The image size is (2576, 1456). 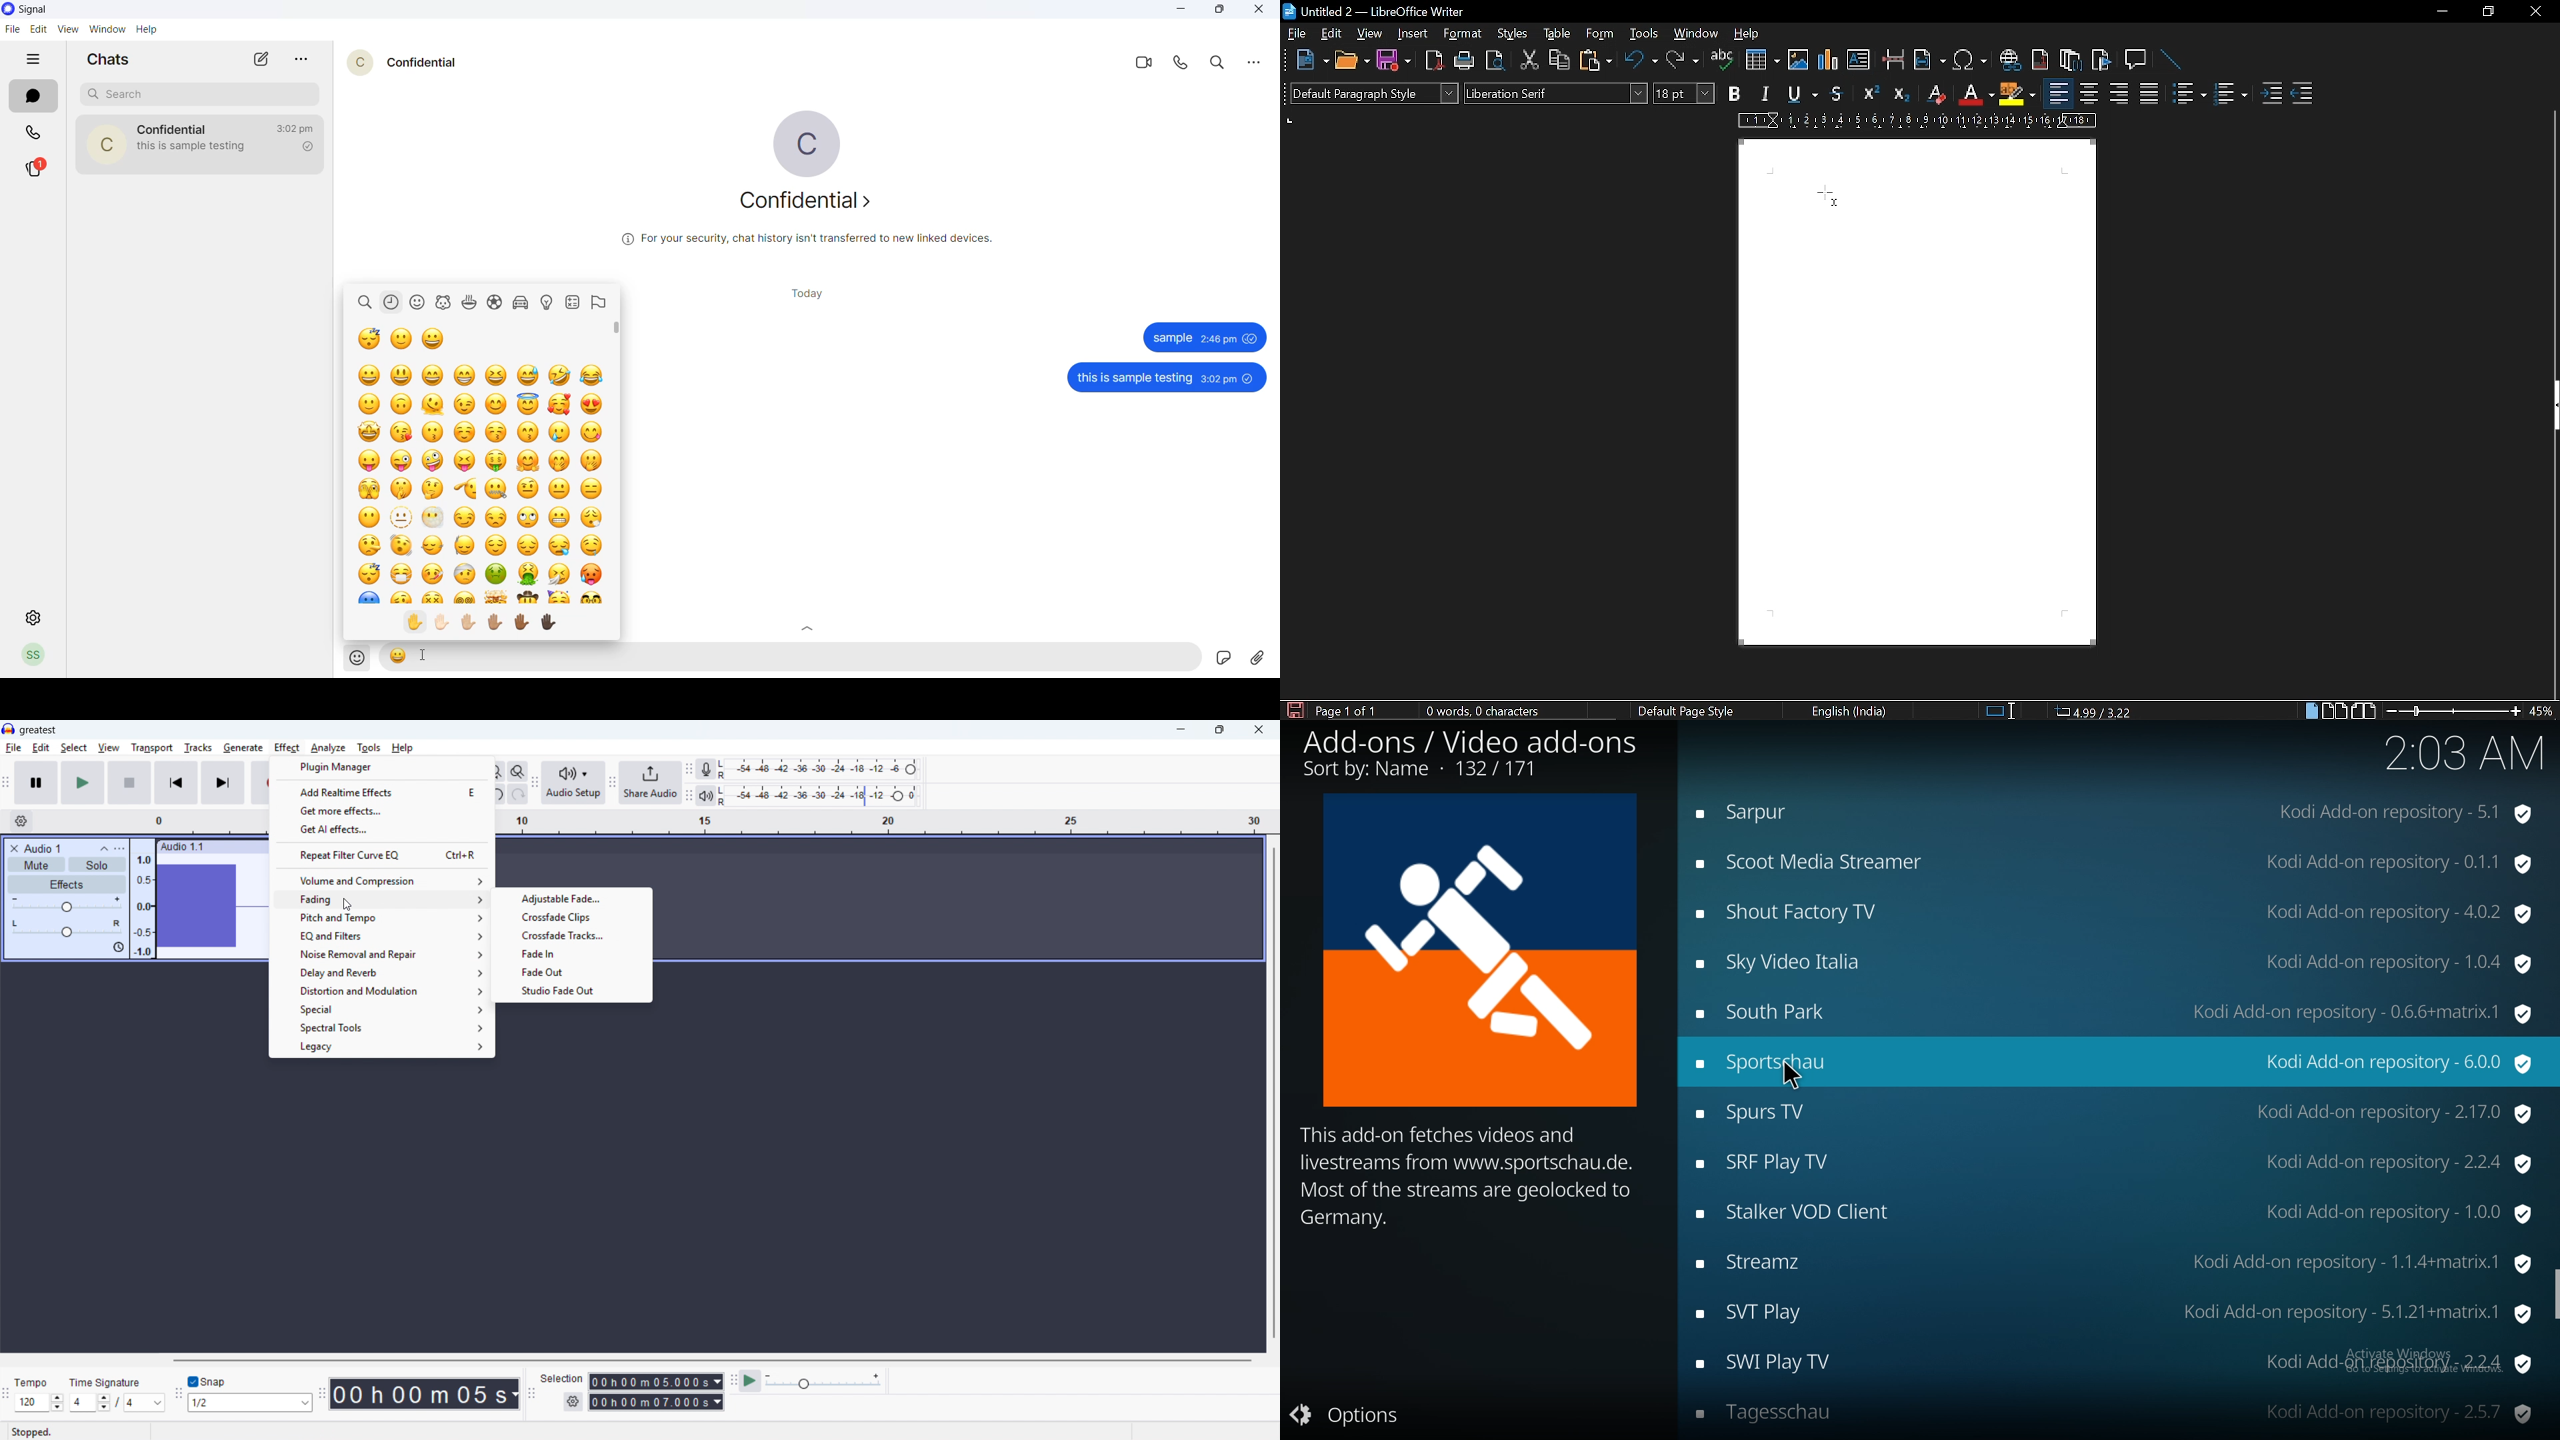 What do you see at coordinates (574, 1401) in the screenshot?
I see `Selection settings ` at bounding box center [574, 1401].